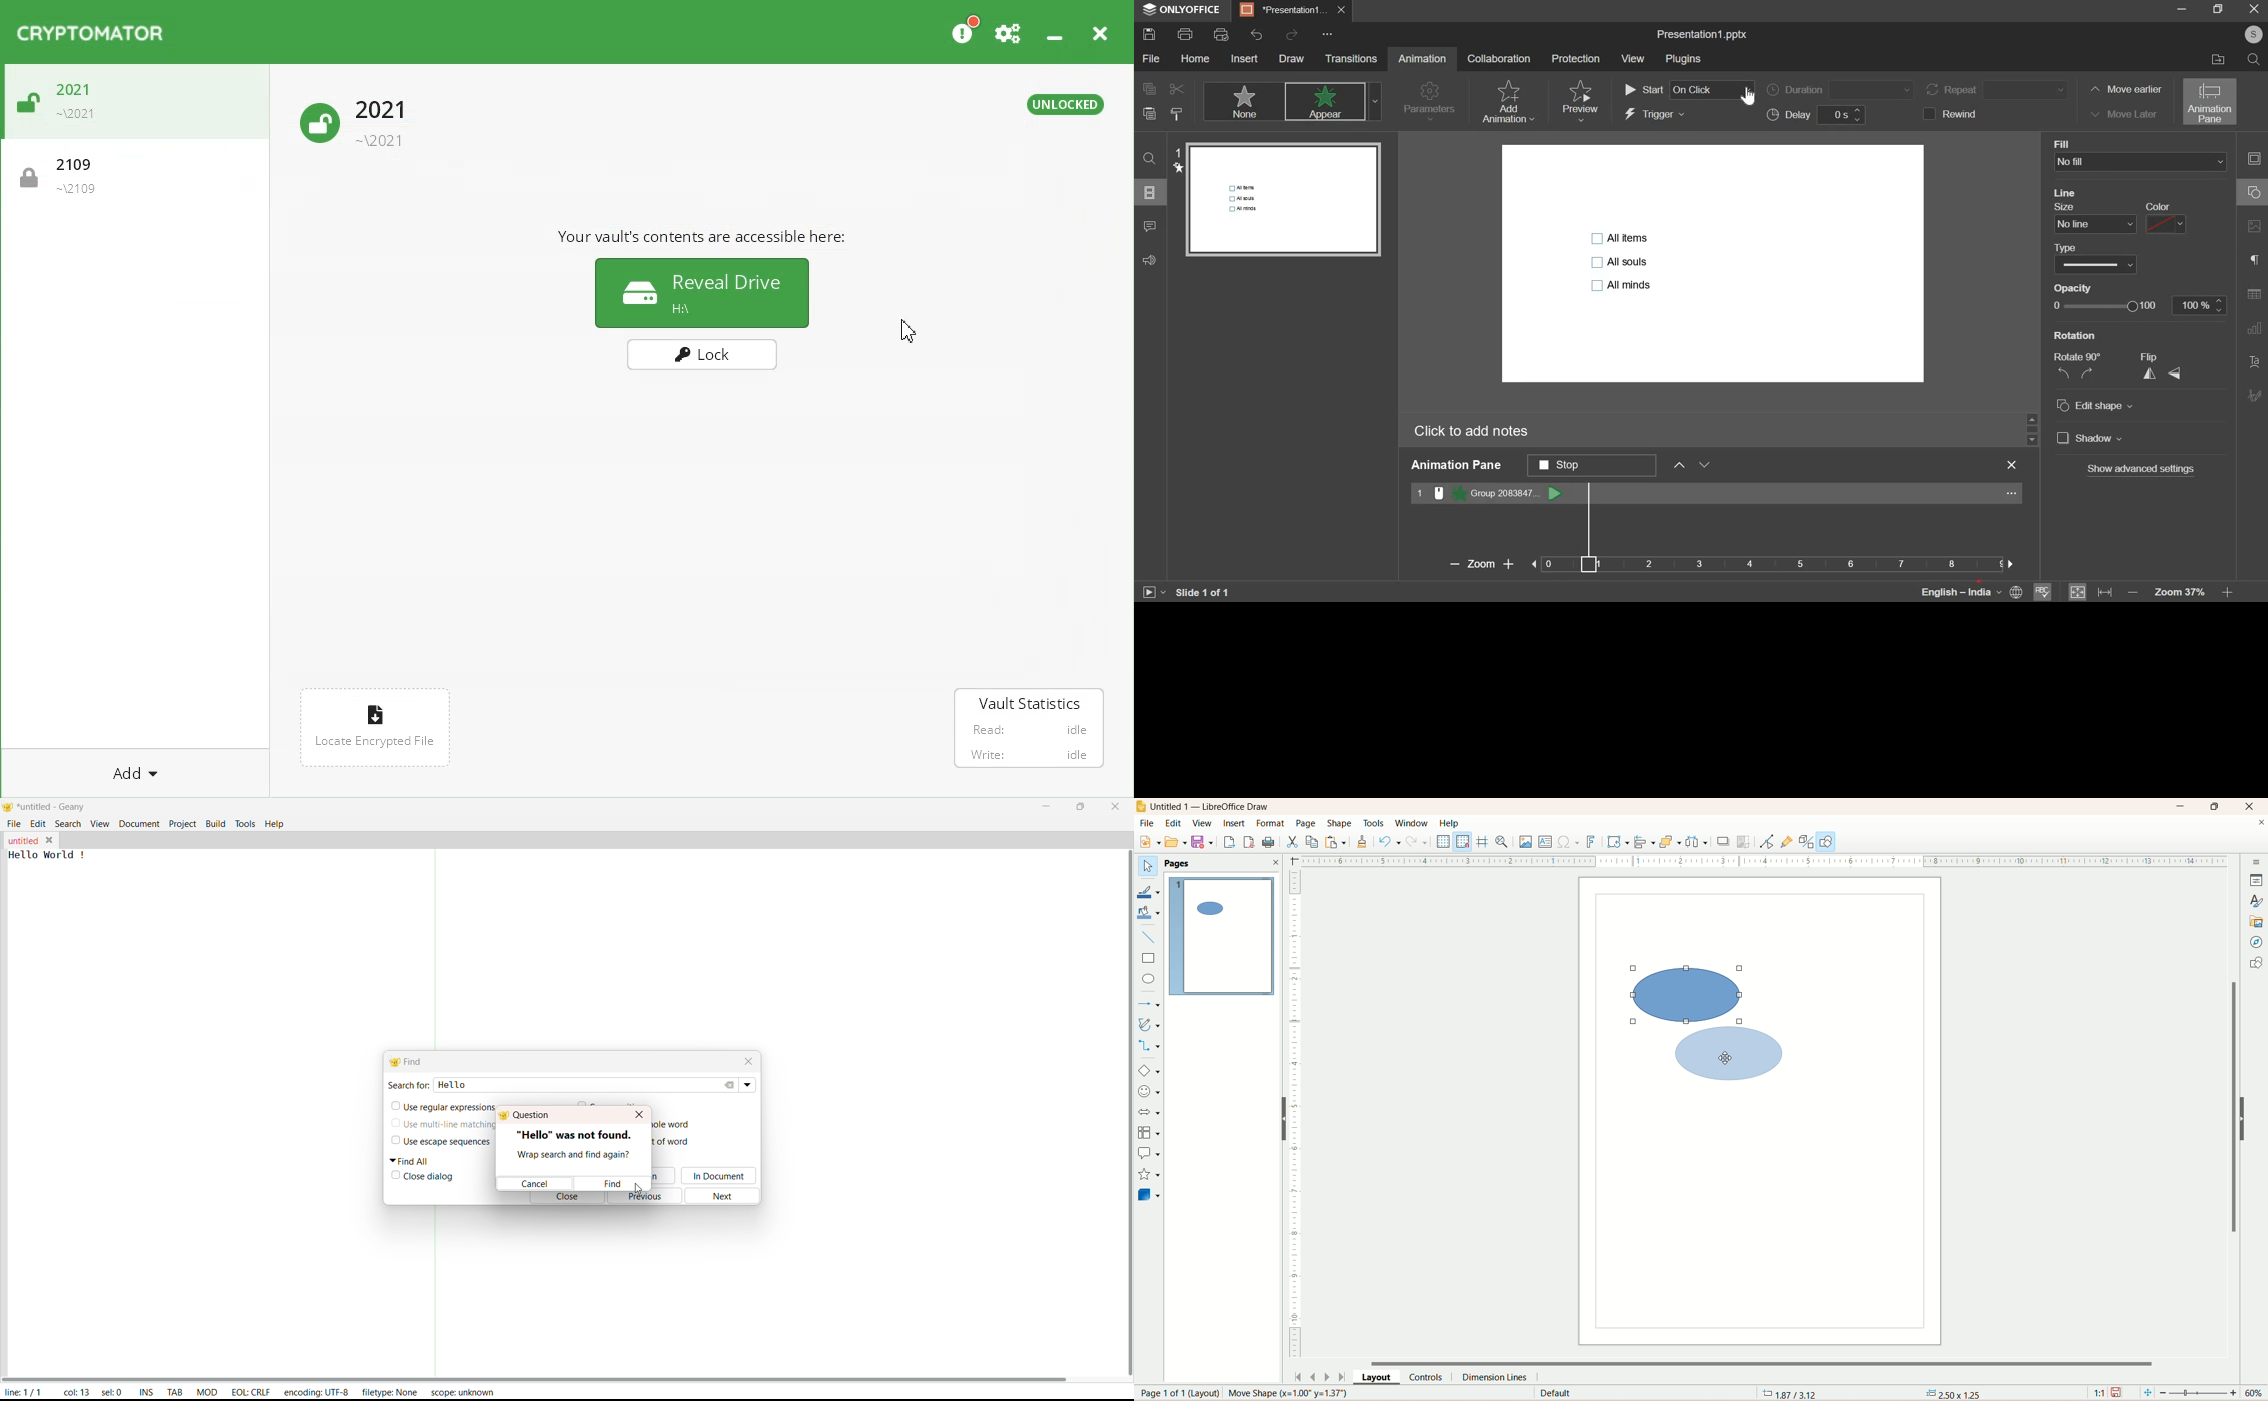 The height and width of the screenshot is (1428, 2268). Describe the element at coordinates (2140, 306) in the screenshot. I see `opacity` at that location.